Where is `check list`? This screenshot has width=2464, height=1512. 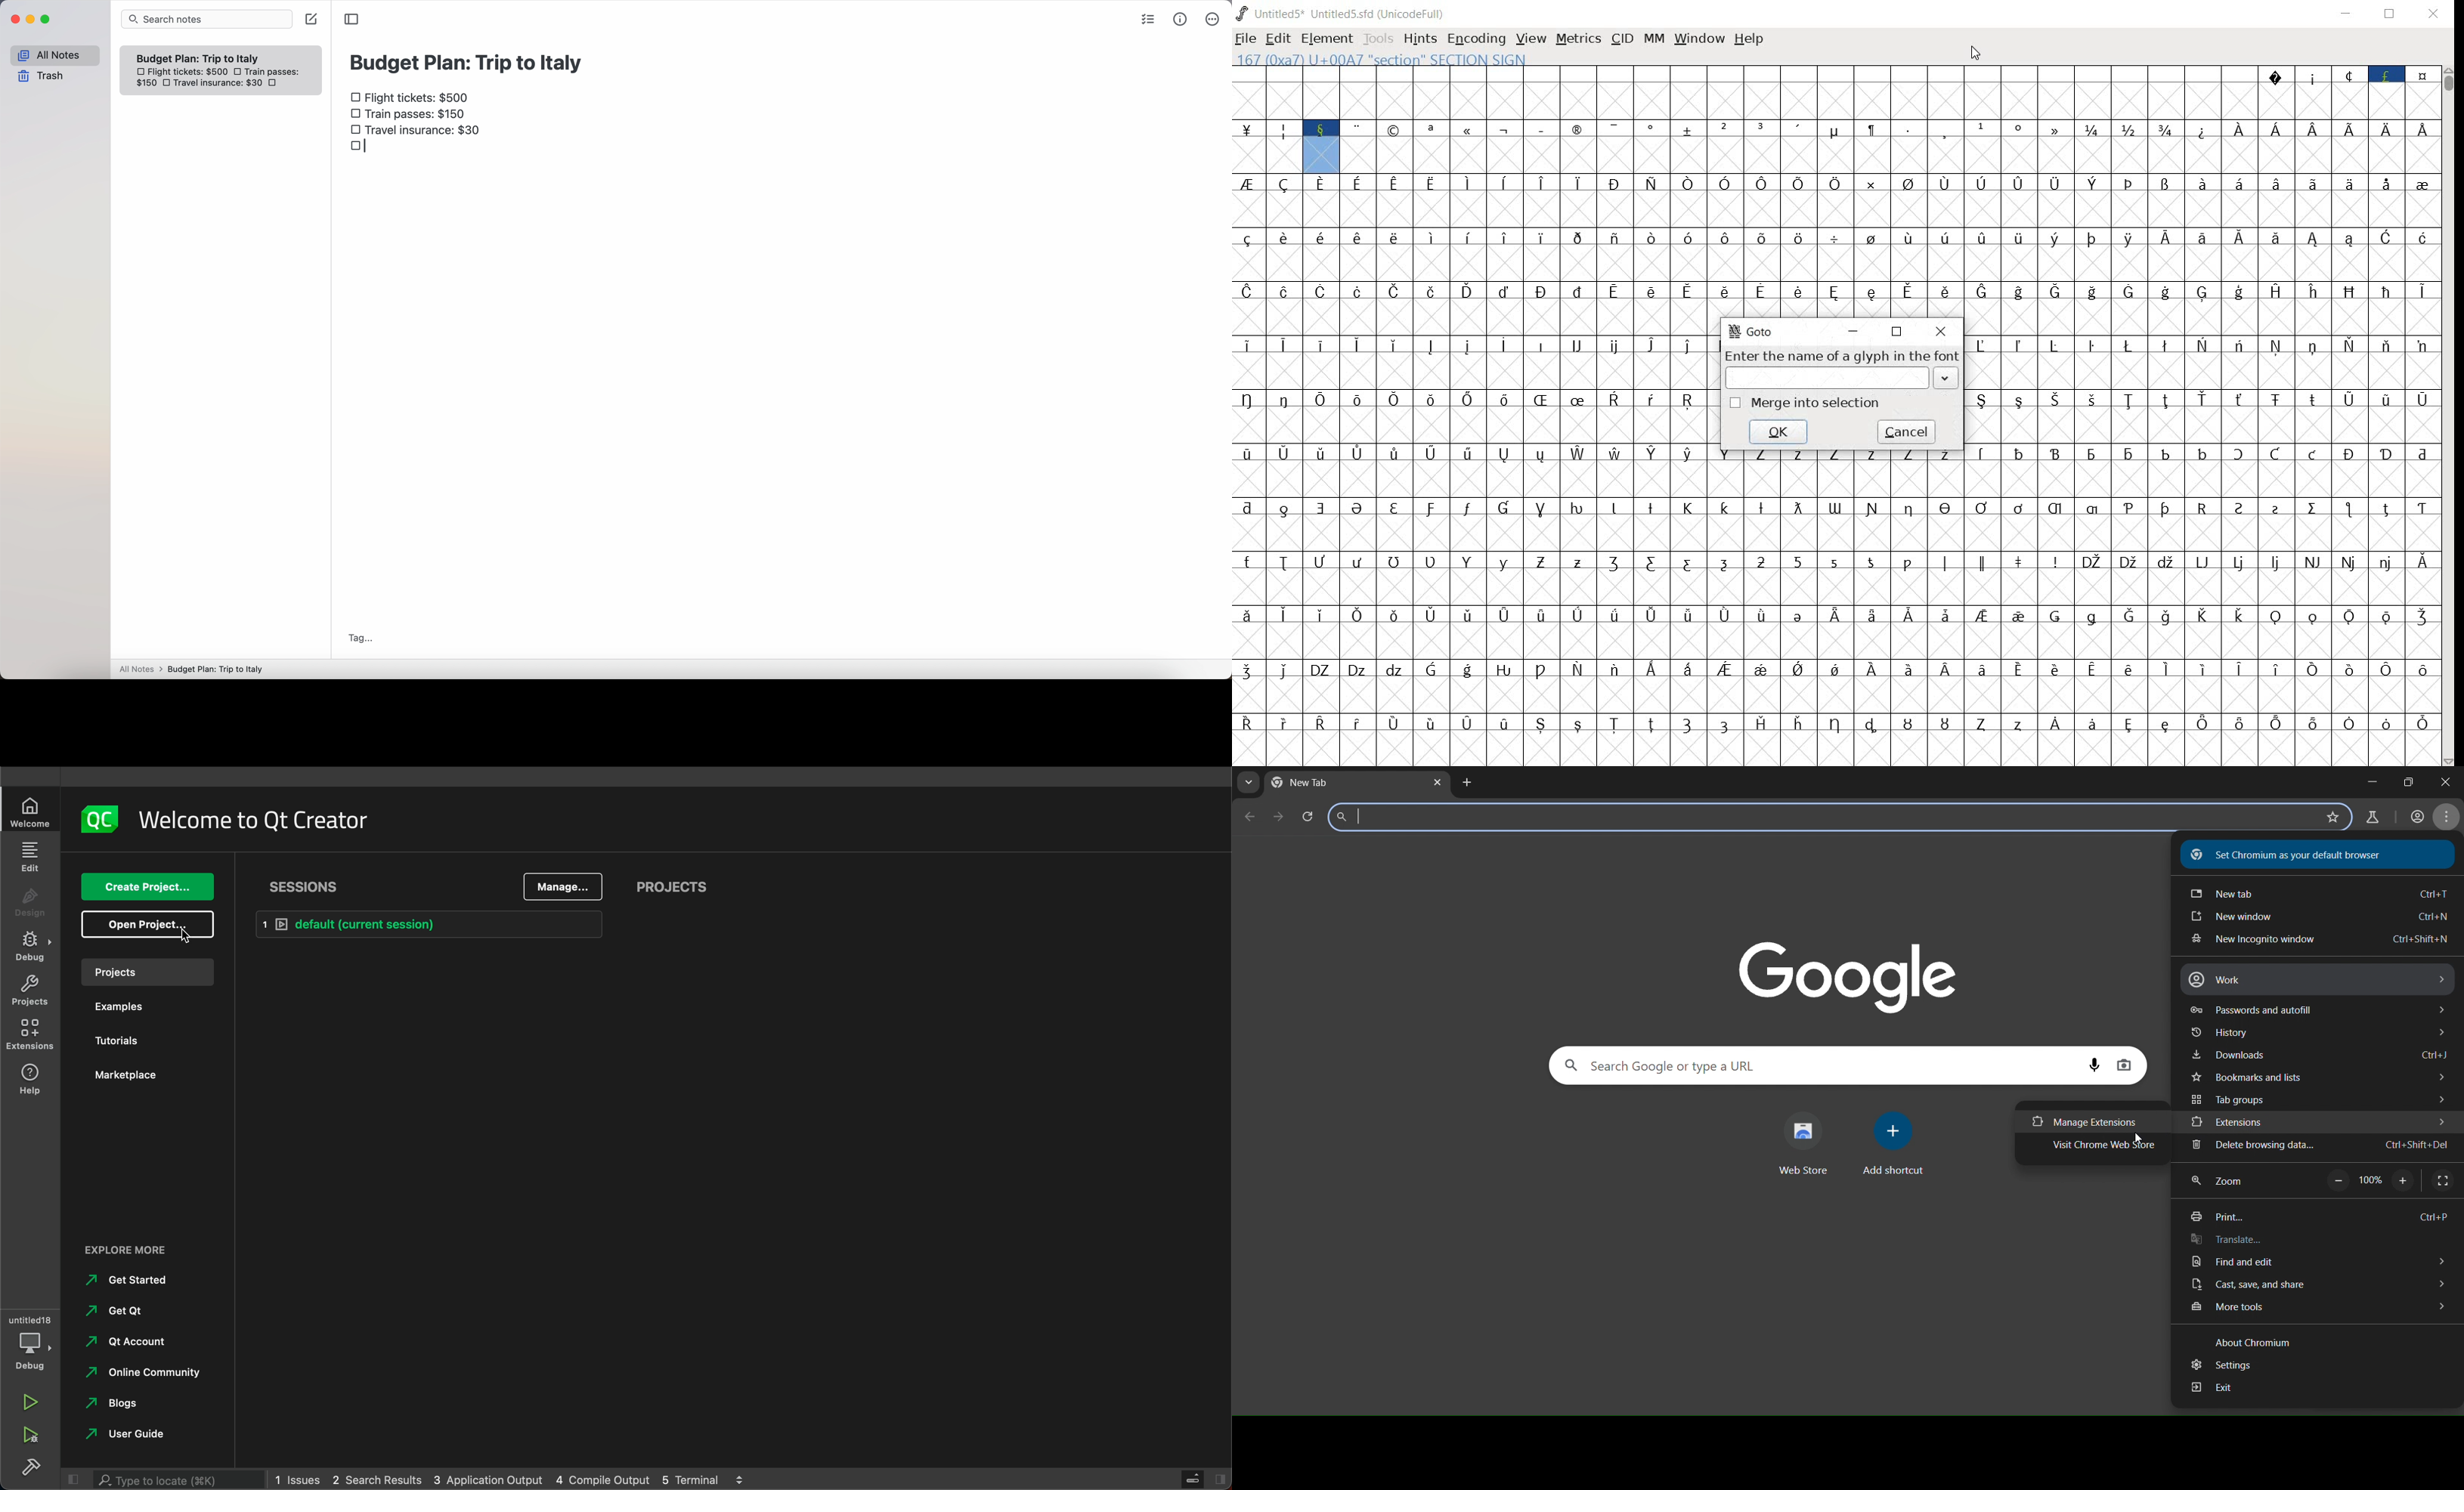
check list is located at coordinates (1151, 21).